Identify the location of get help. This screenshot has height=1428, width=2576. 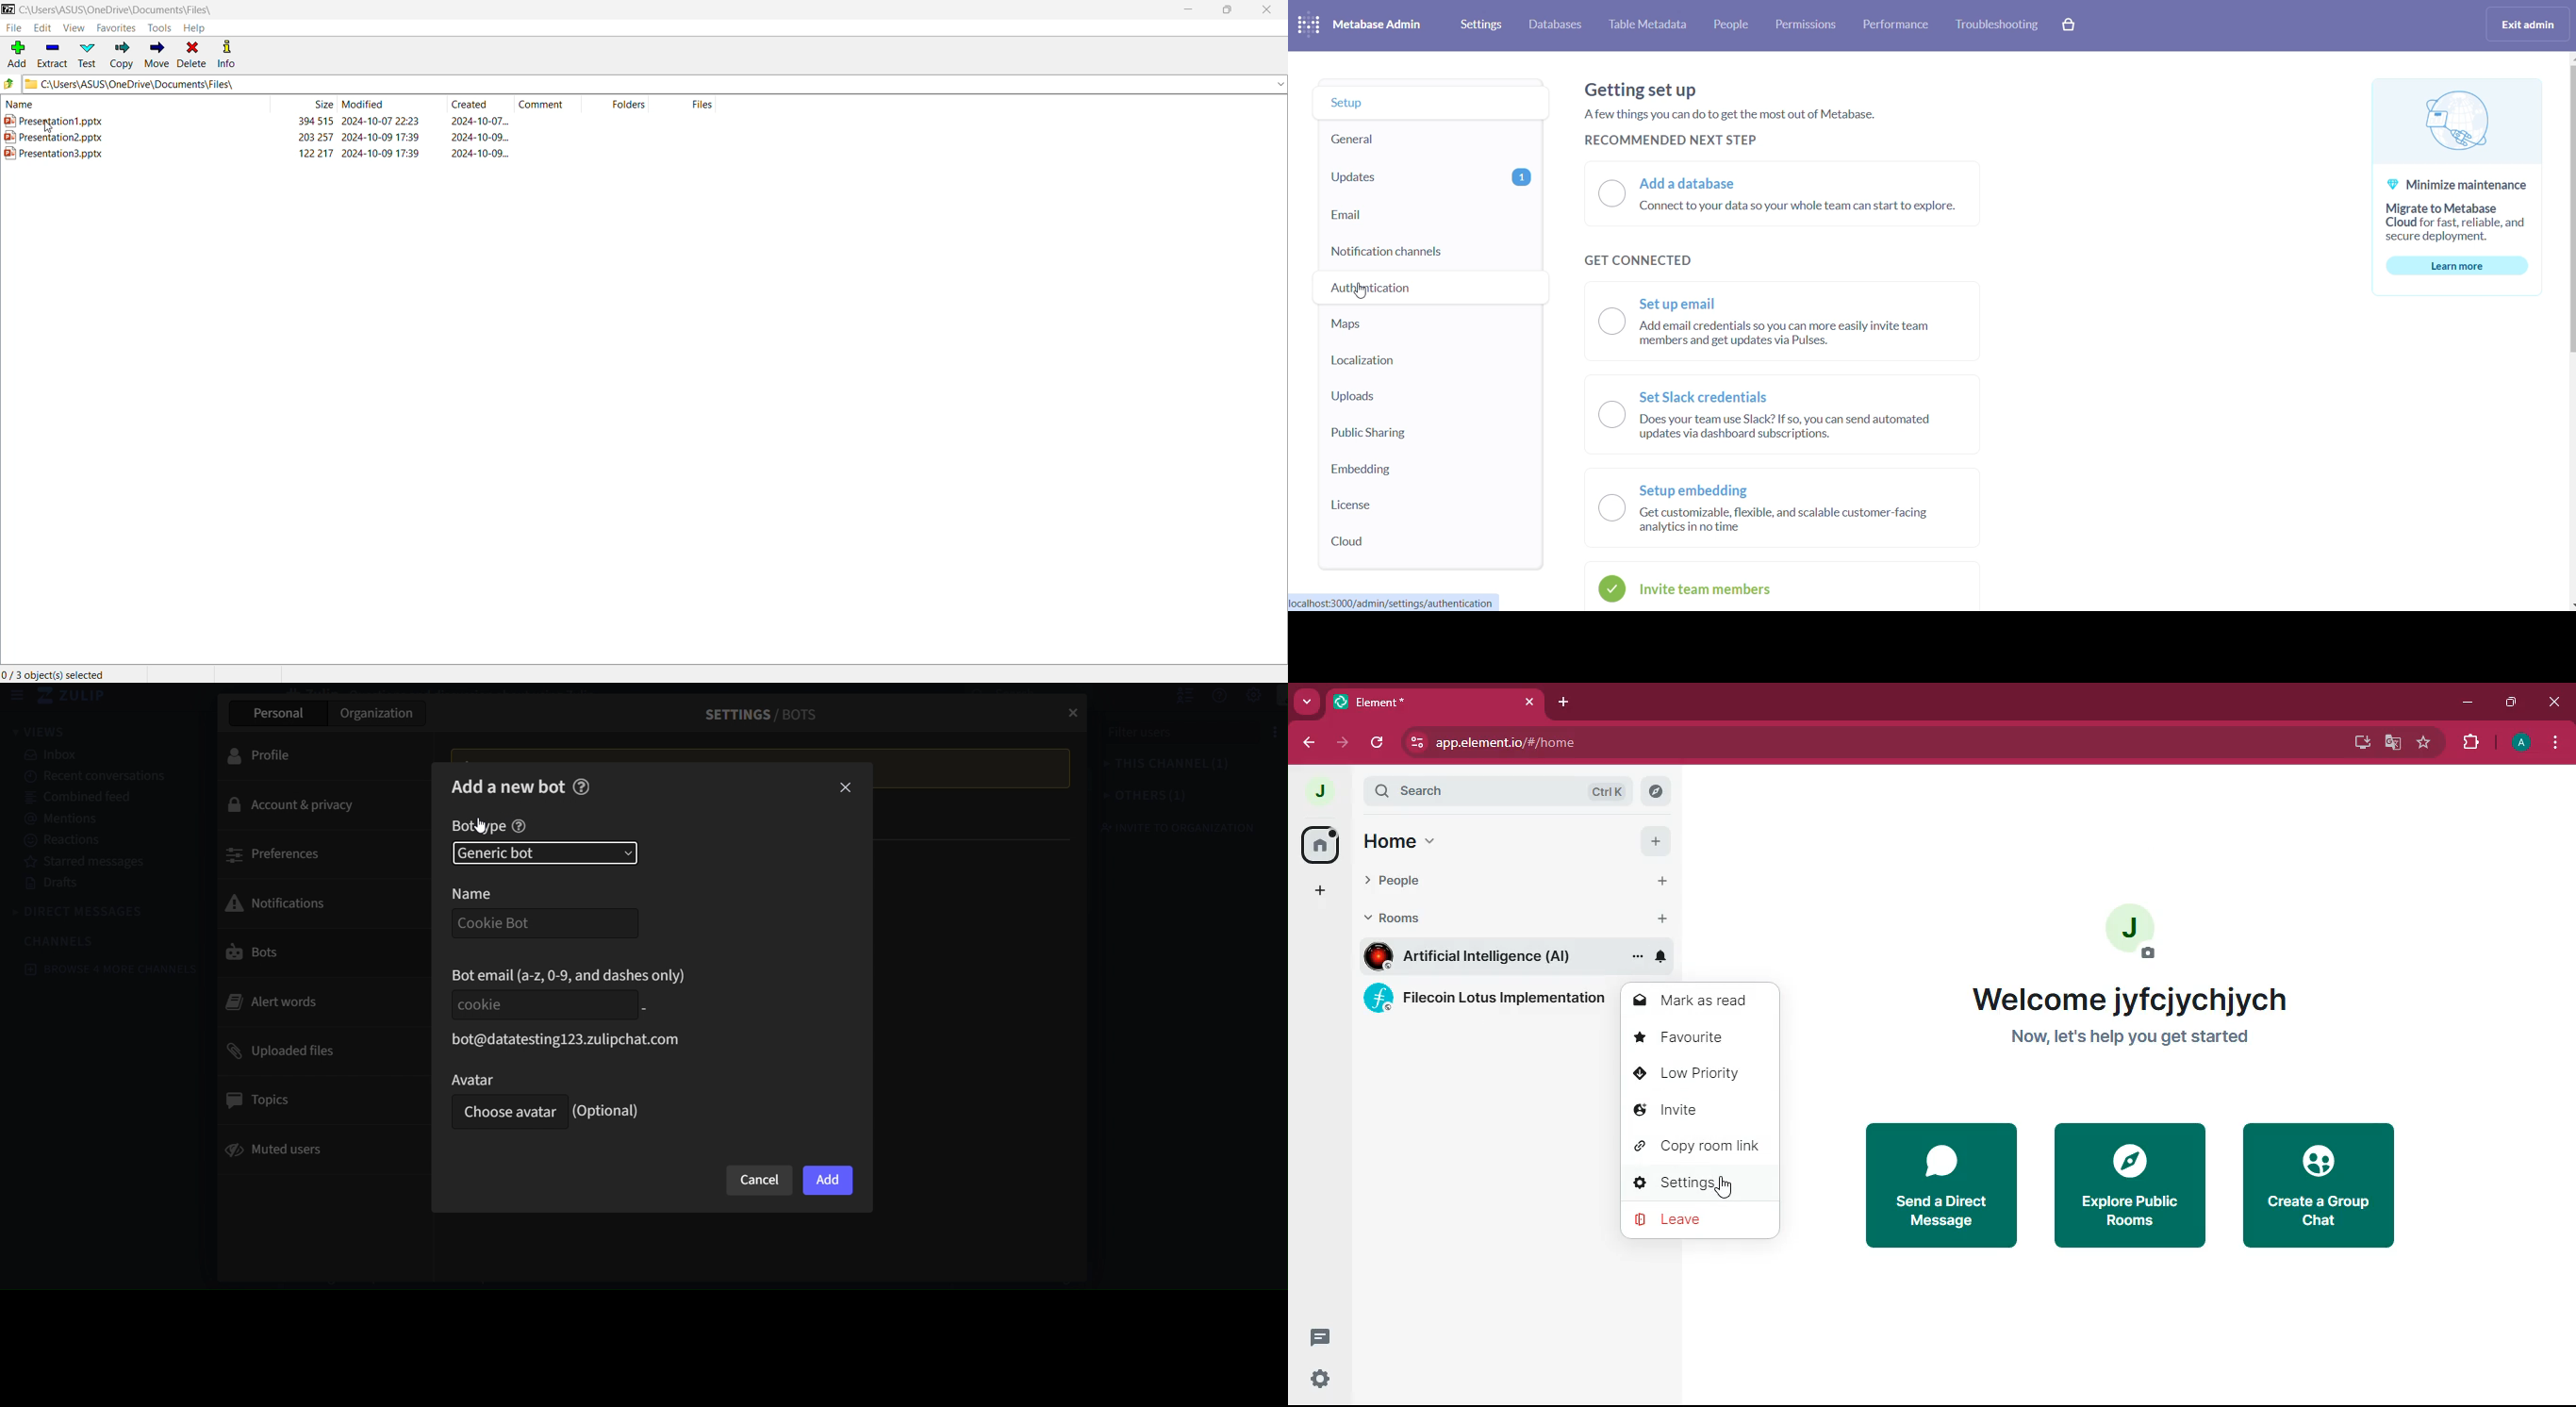
(1204, 696).